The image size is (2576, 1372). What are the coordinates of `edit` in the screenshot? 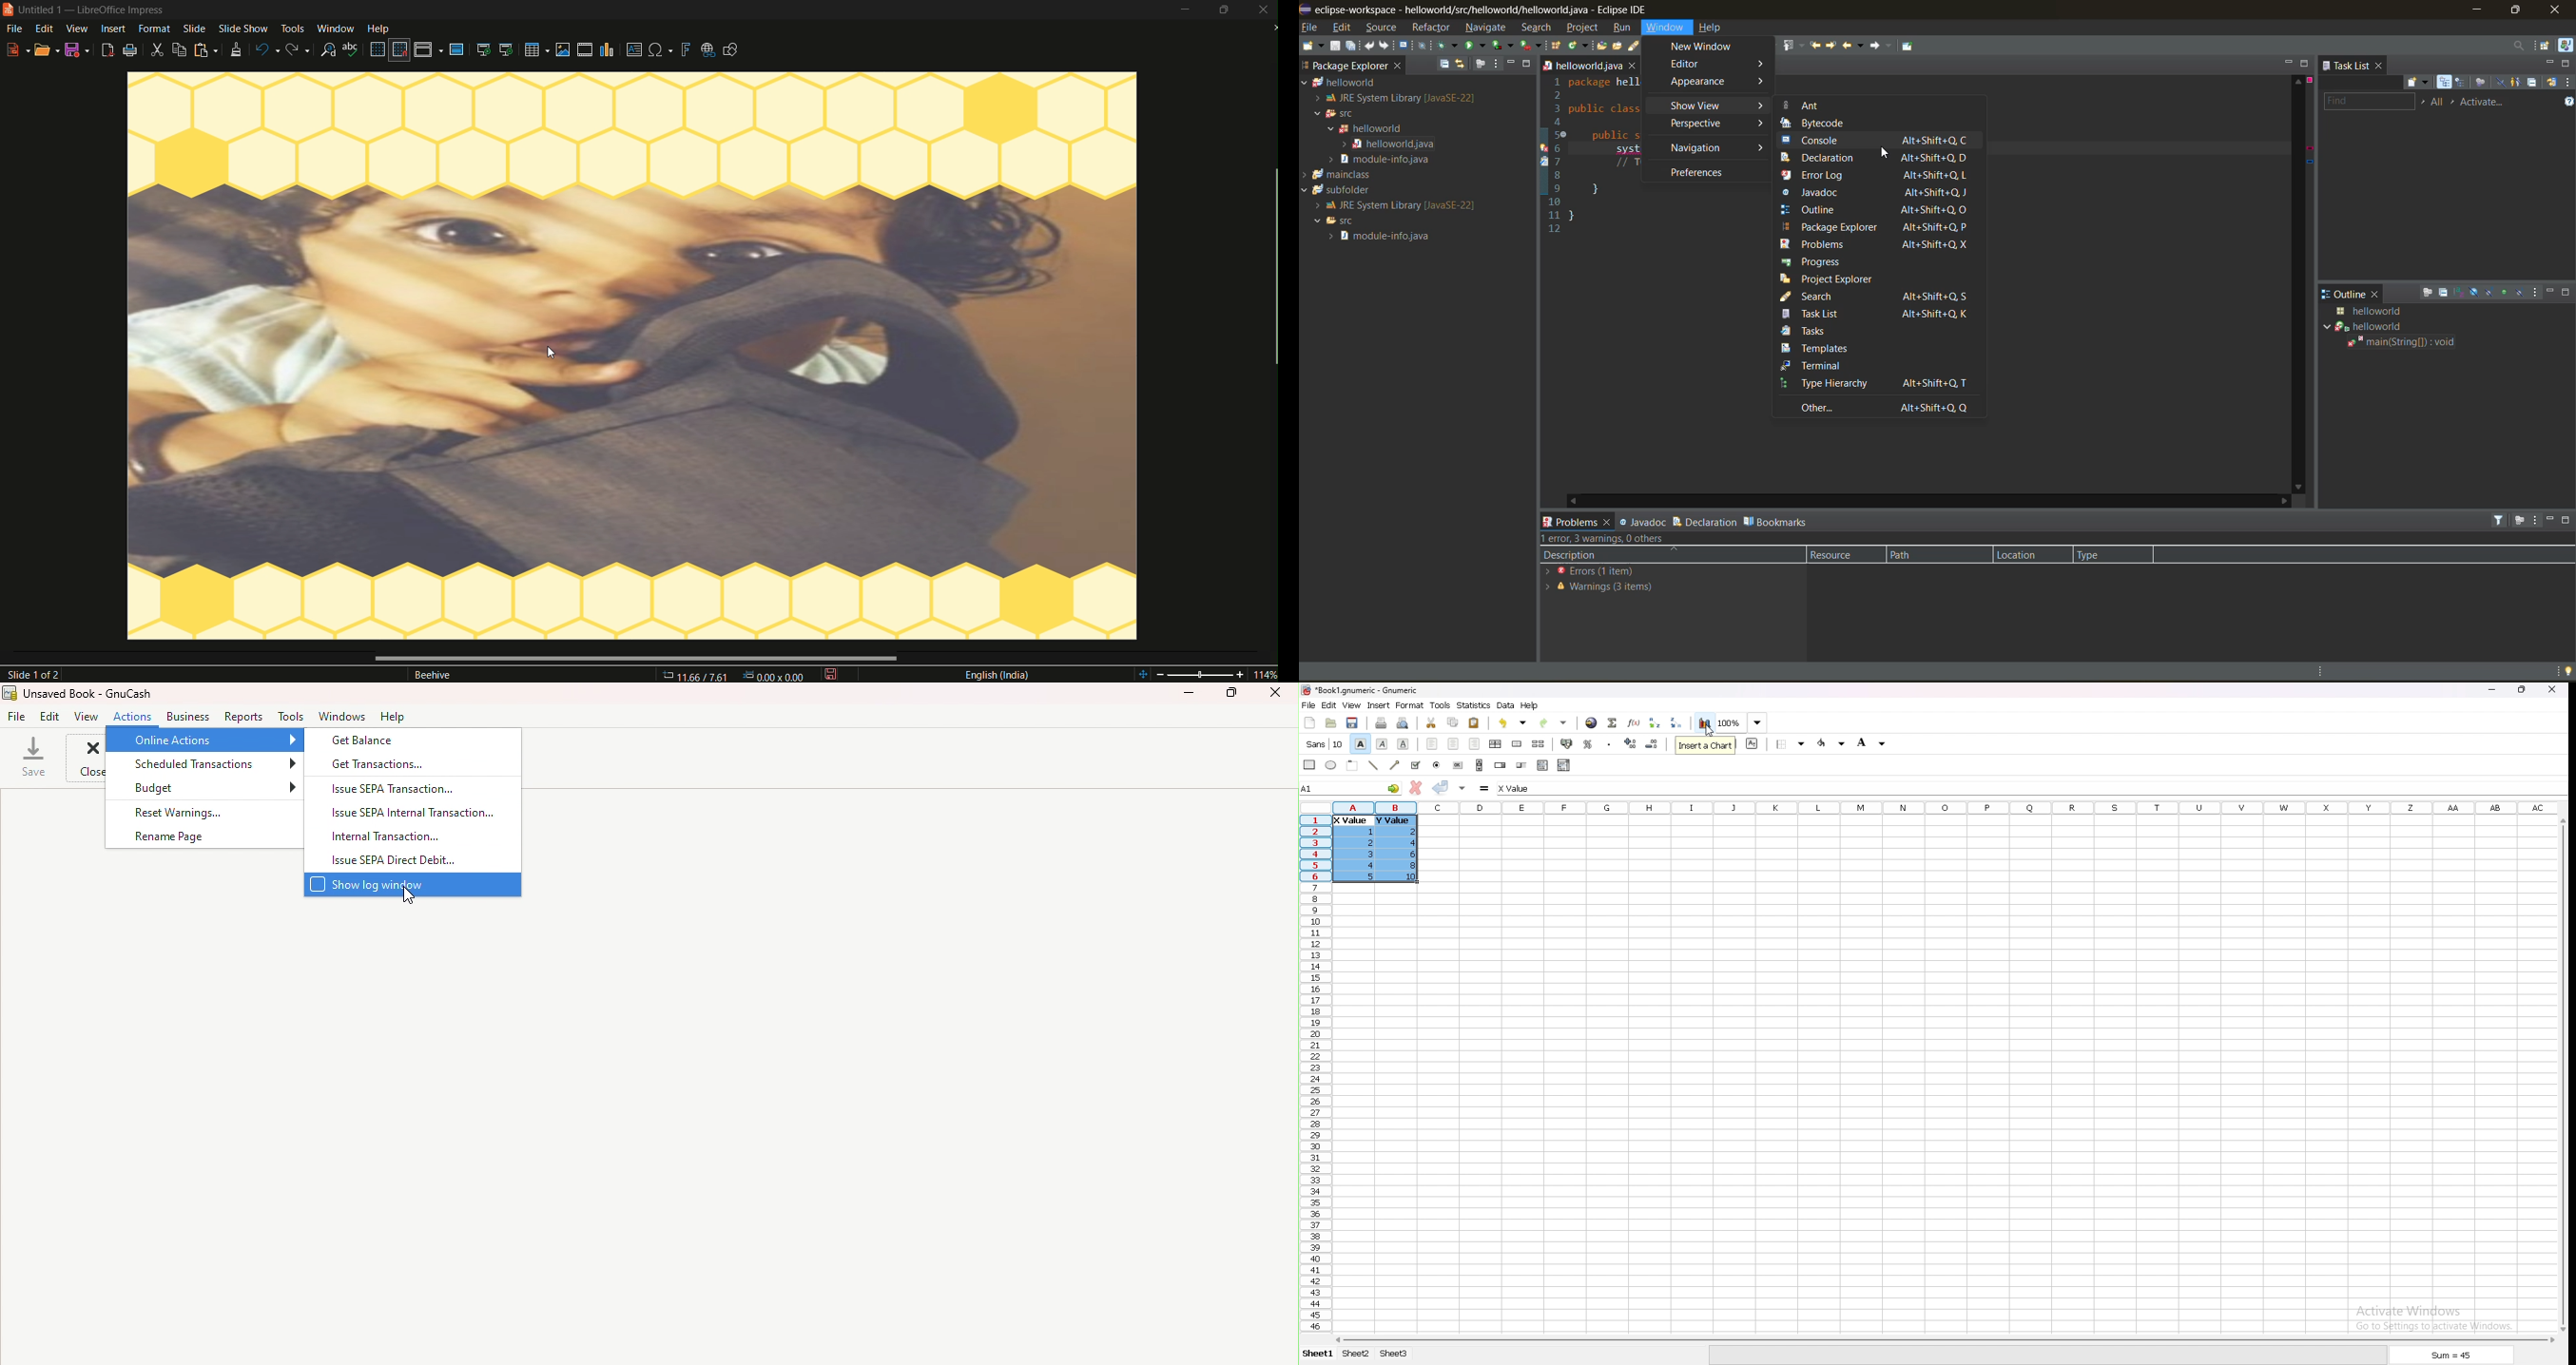 It's located at (46, 29).